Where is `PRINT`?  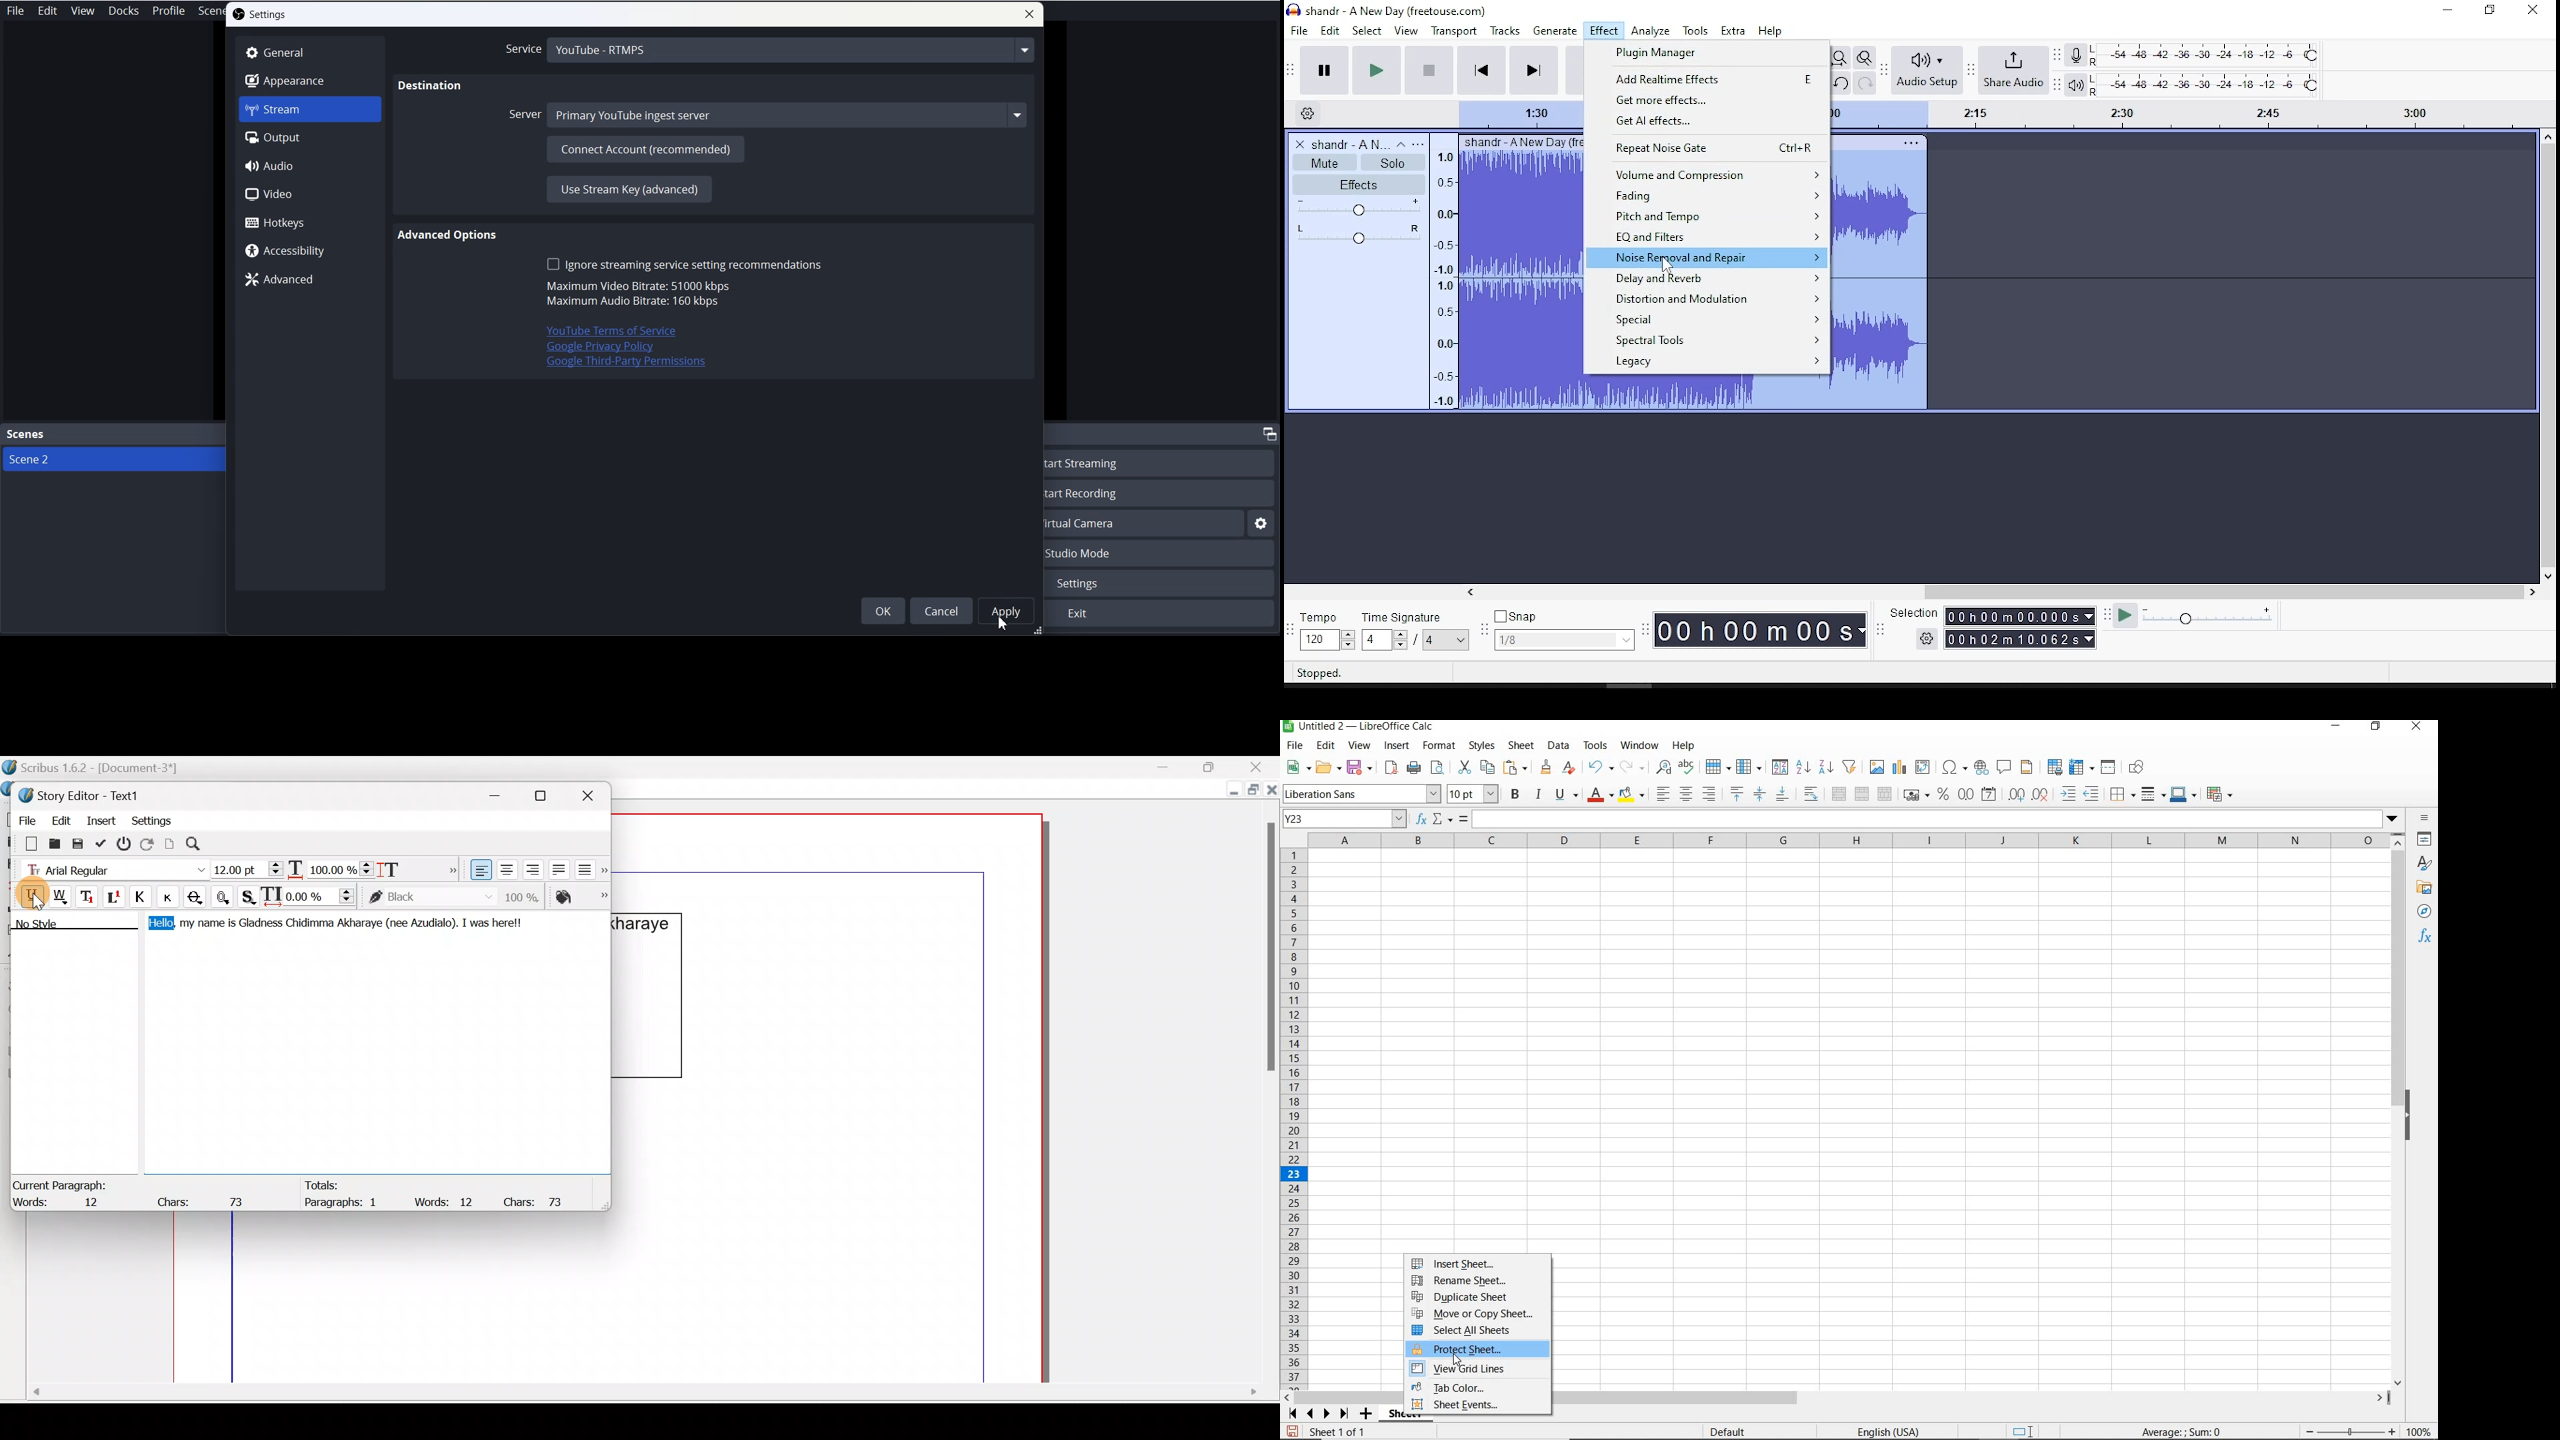 PRINT is located at coordinates (1414, 768).